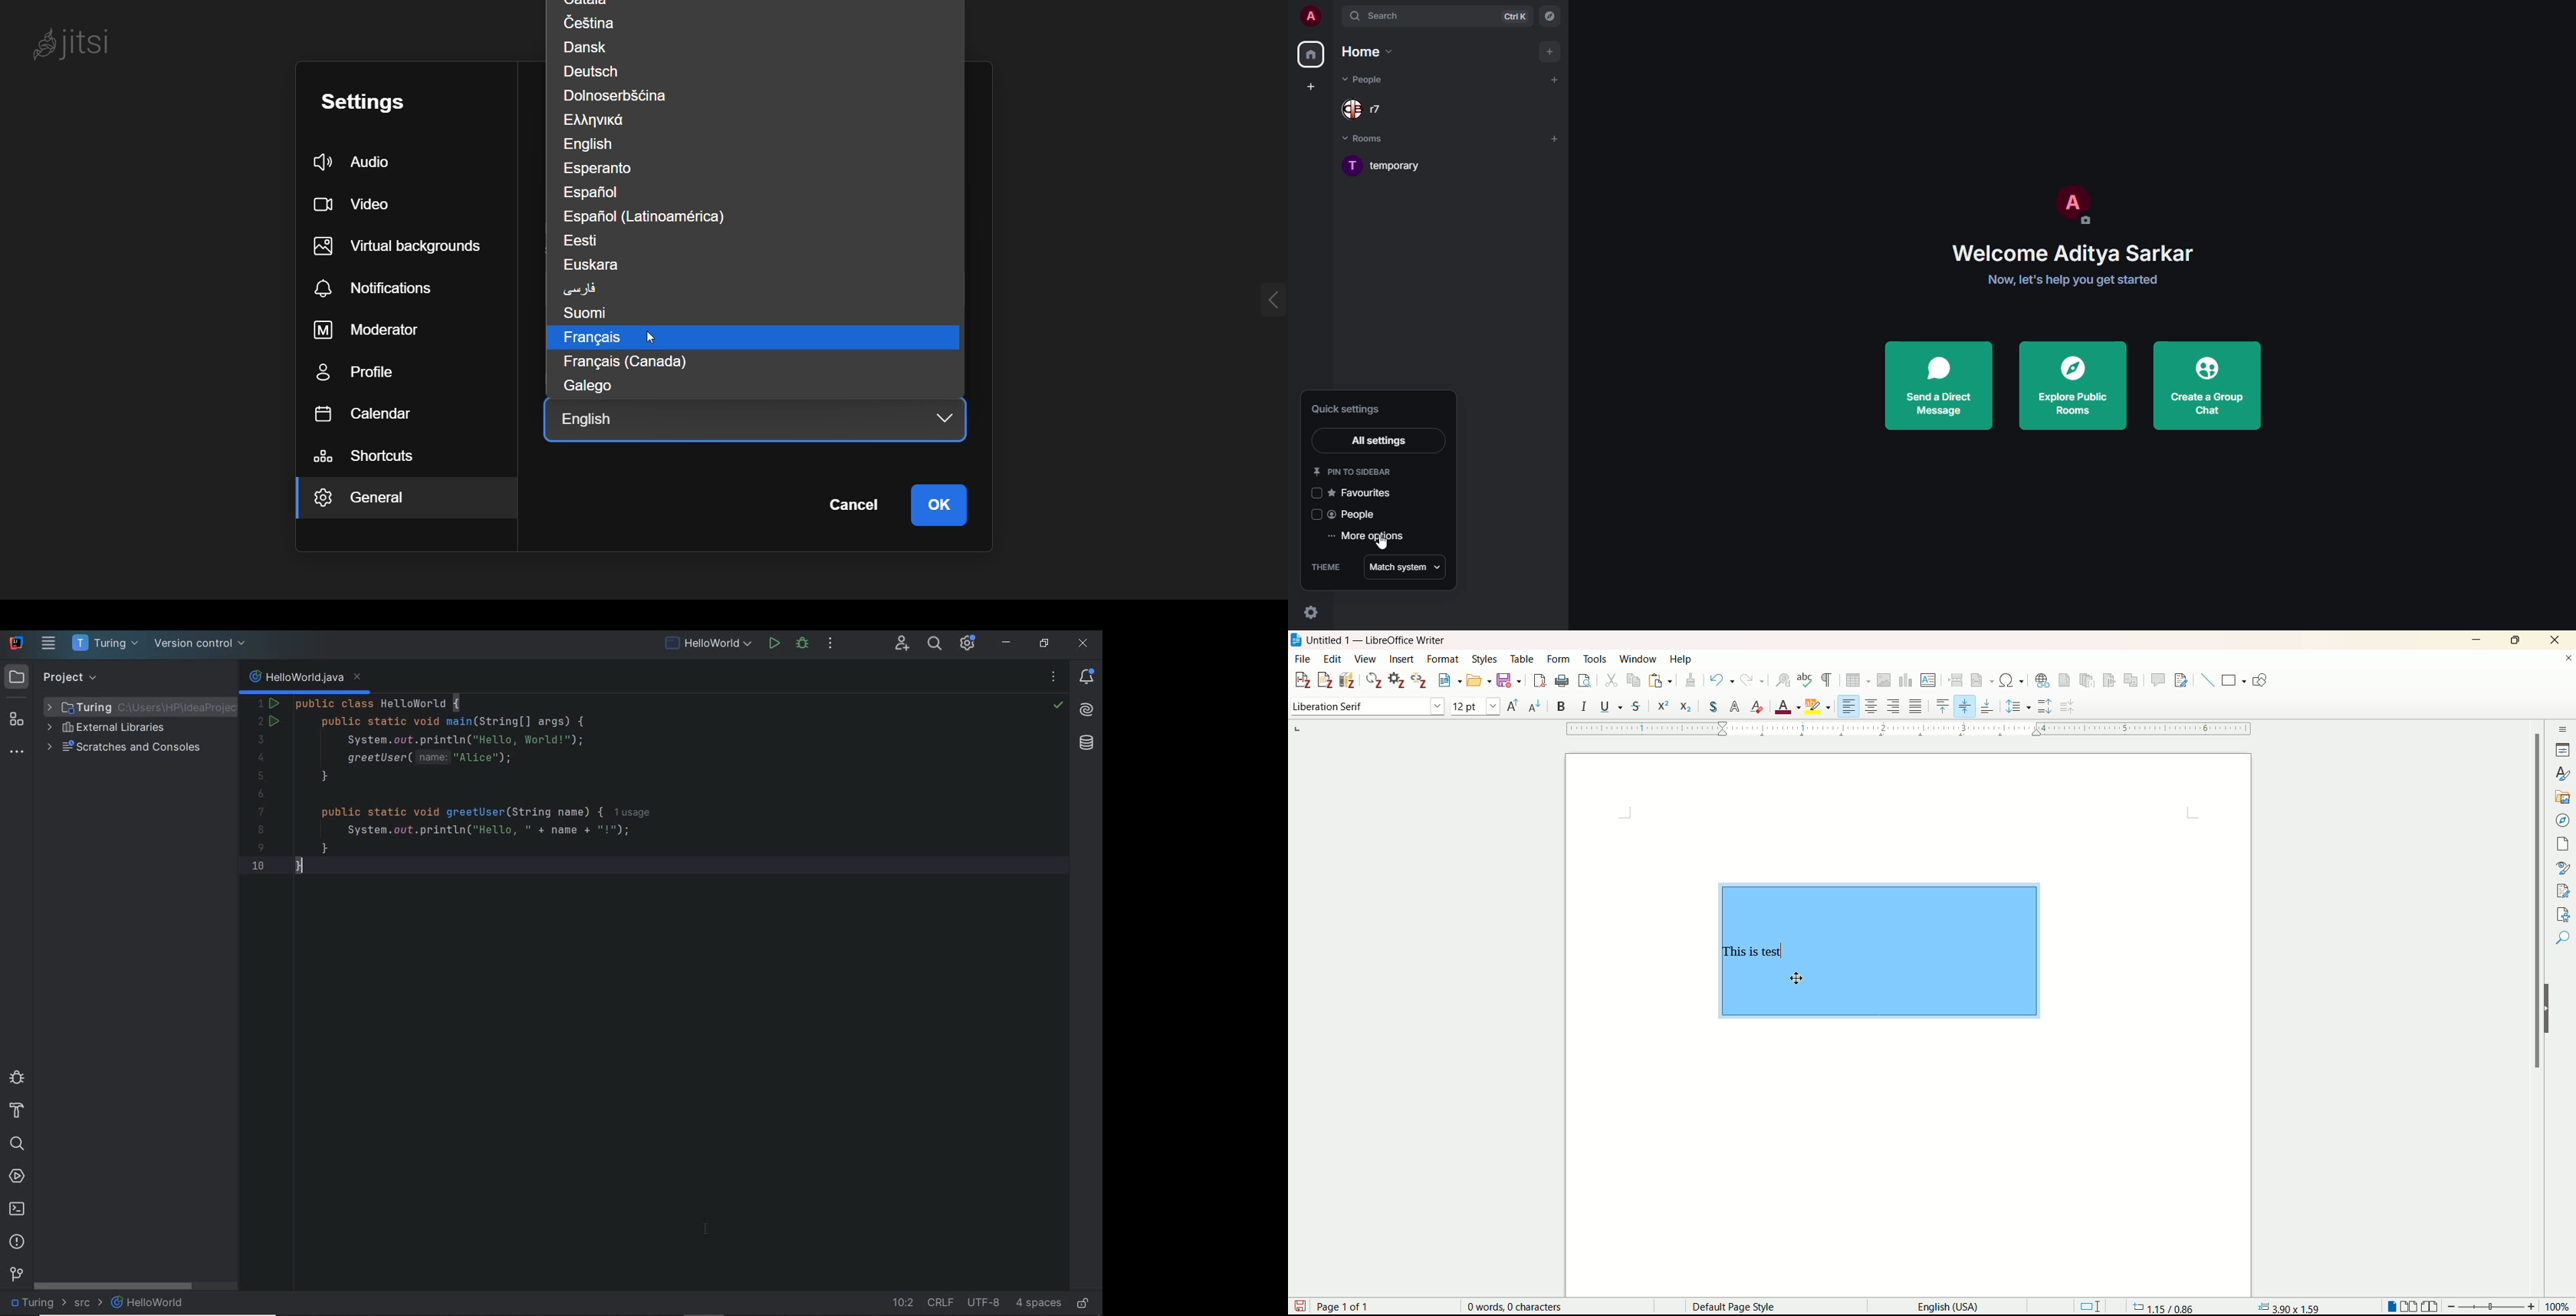  What do you see at coordinates (1396, 679) in the screenshot?
I see `document preferences` at bounding box center [1396, 679].